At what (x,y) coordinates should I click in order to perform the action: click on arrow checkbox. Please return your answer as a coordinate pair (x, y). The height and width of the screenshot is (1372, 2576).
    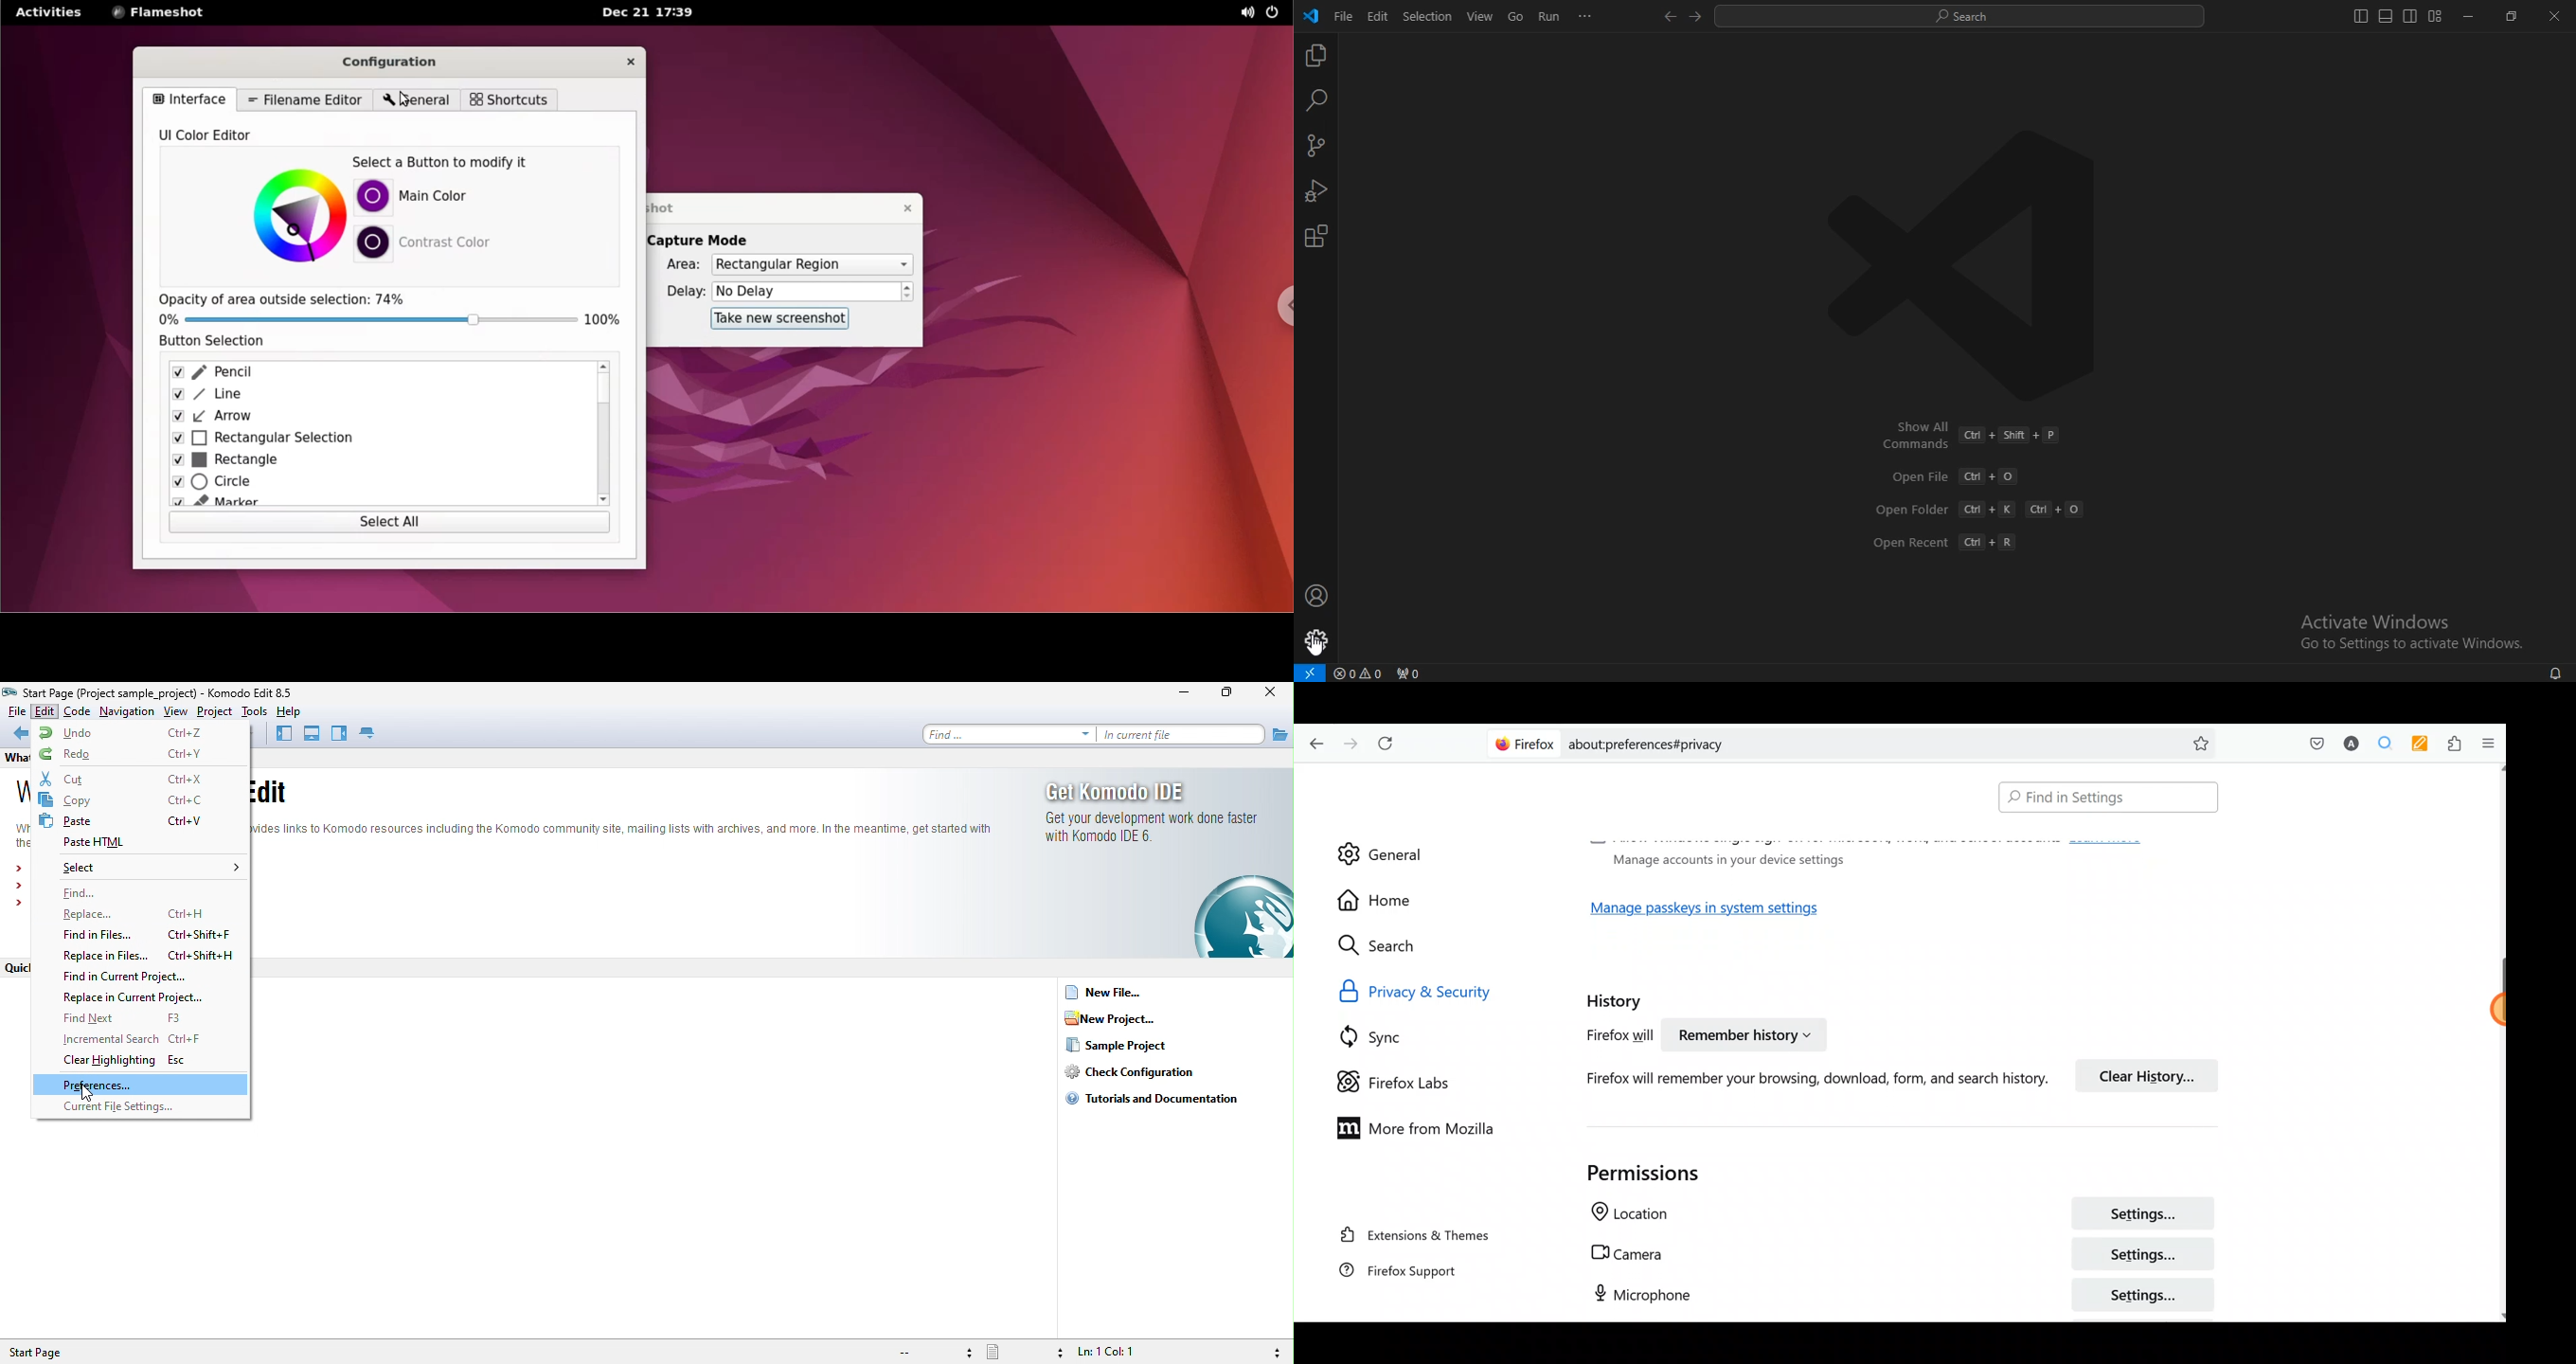
    Looking at the image, I should click on (382, 418).